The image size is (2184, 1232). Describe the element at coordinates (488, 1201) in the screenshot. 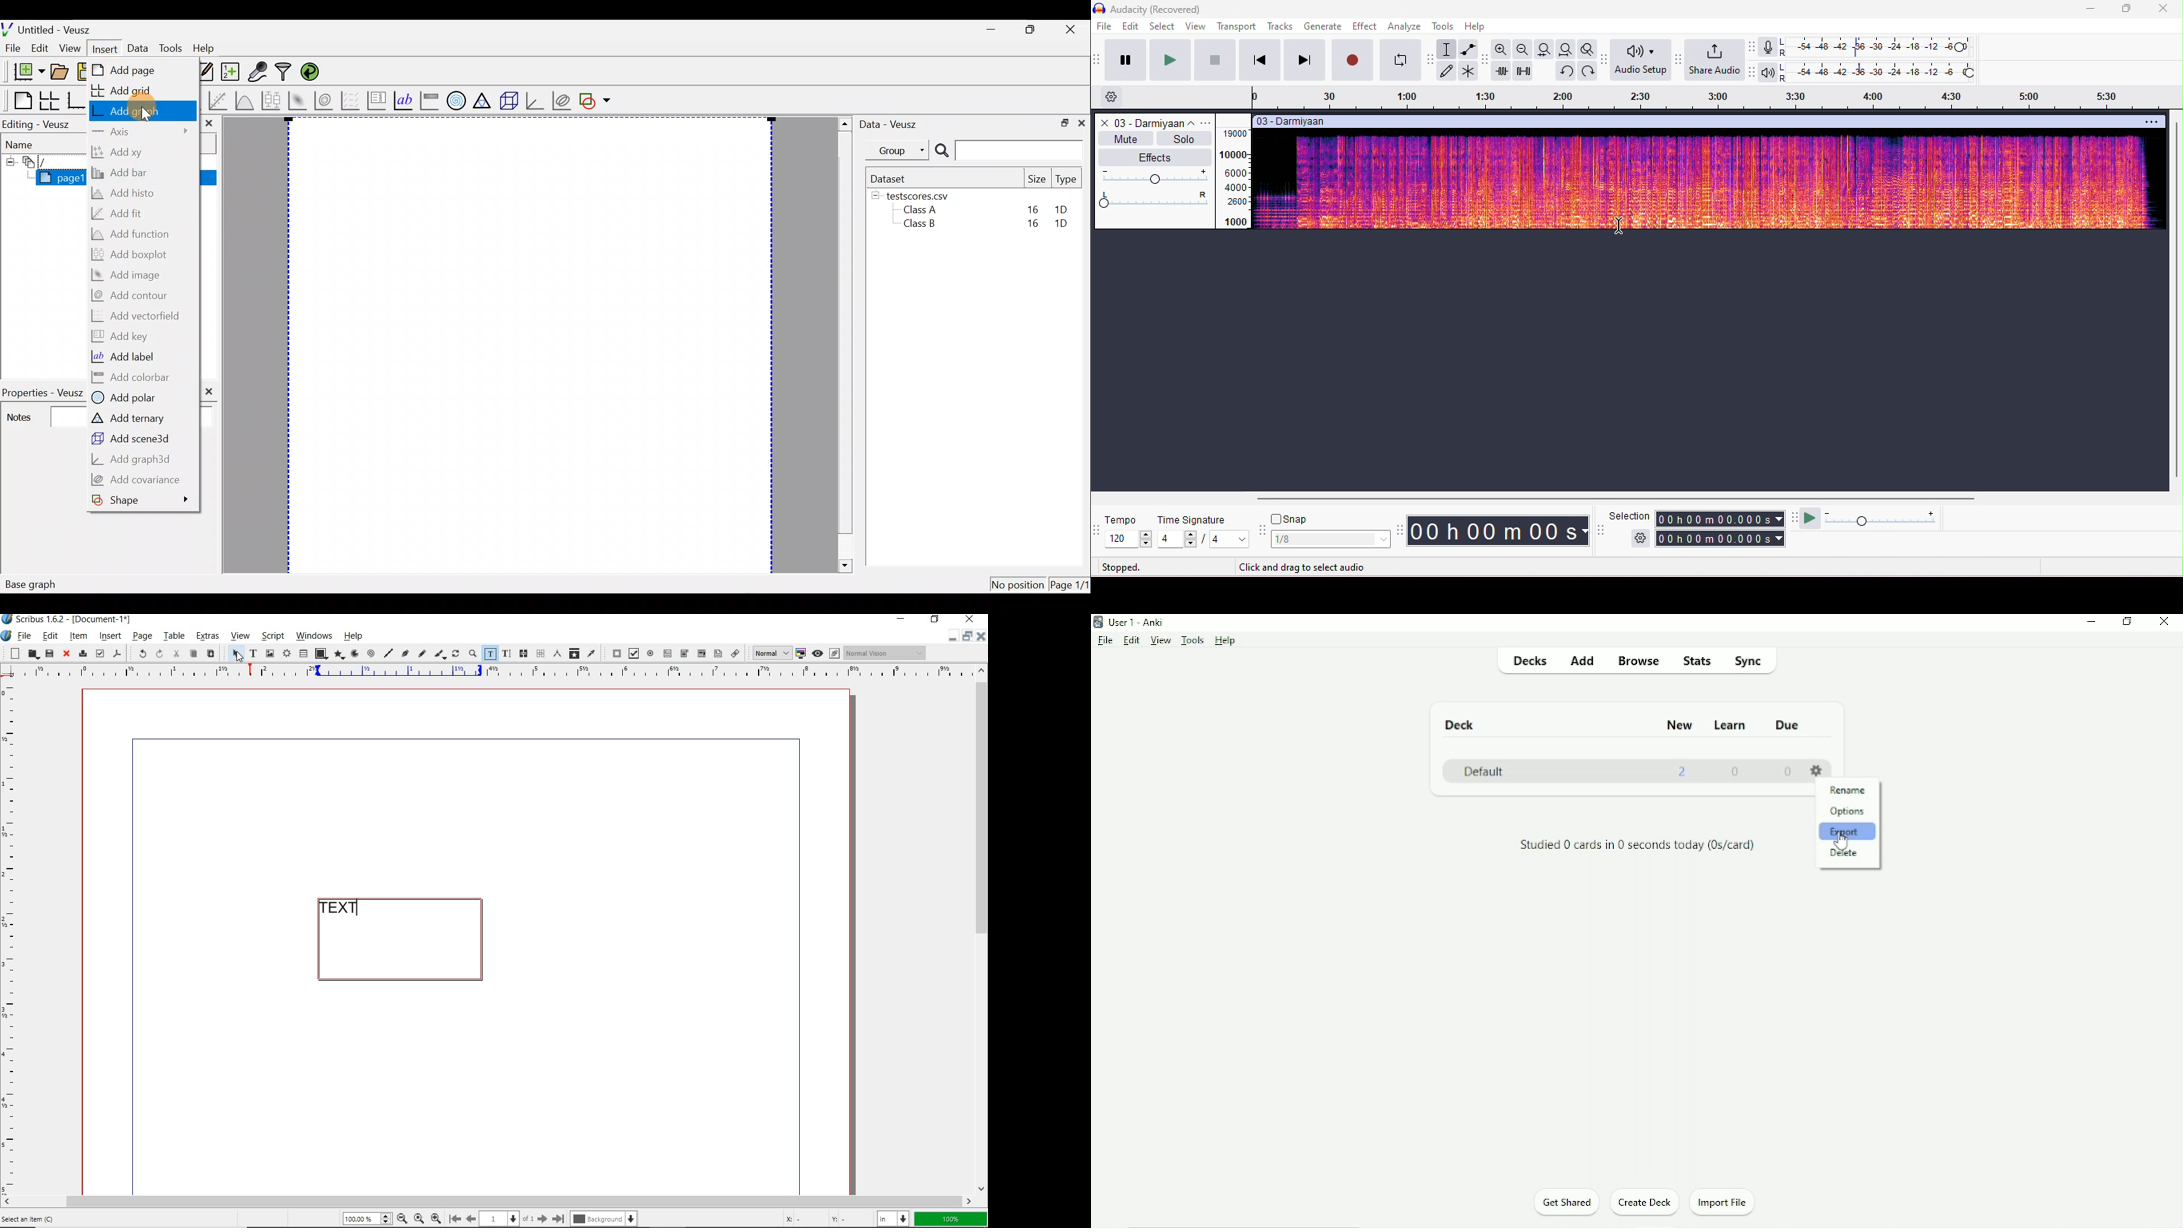

I see `scrollbar` at that location.